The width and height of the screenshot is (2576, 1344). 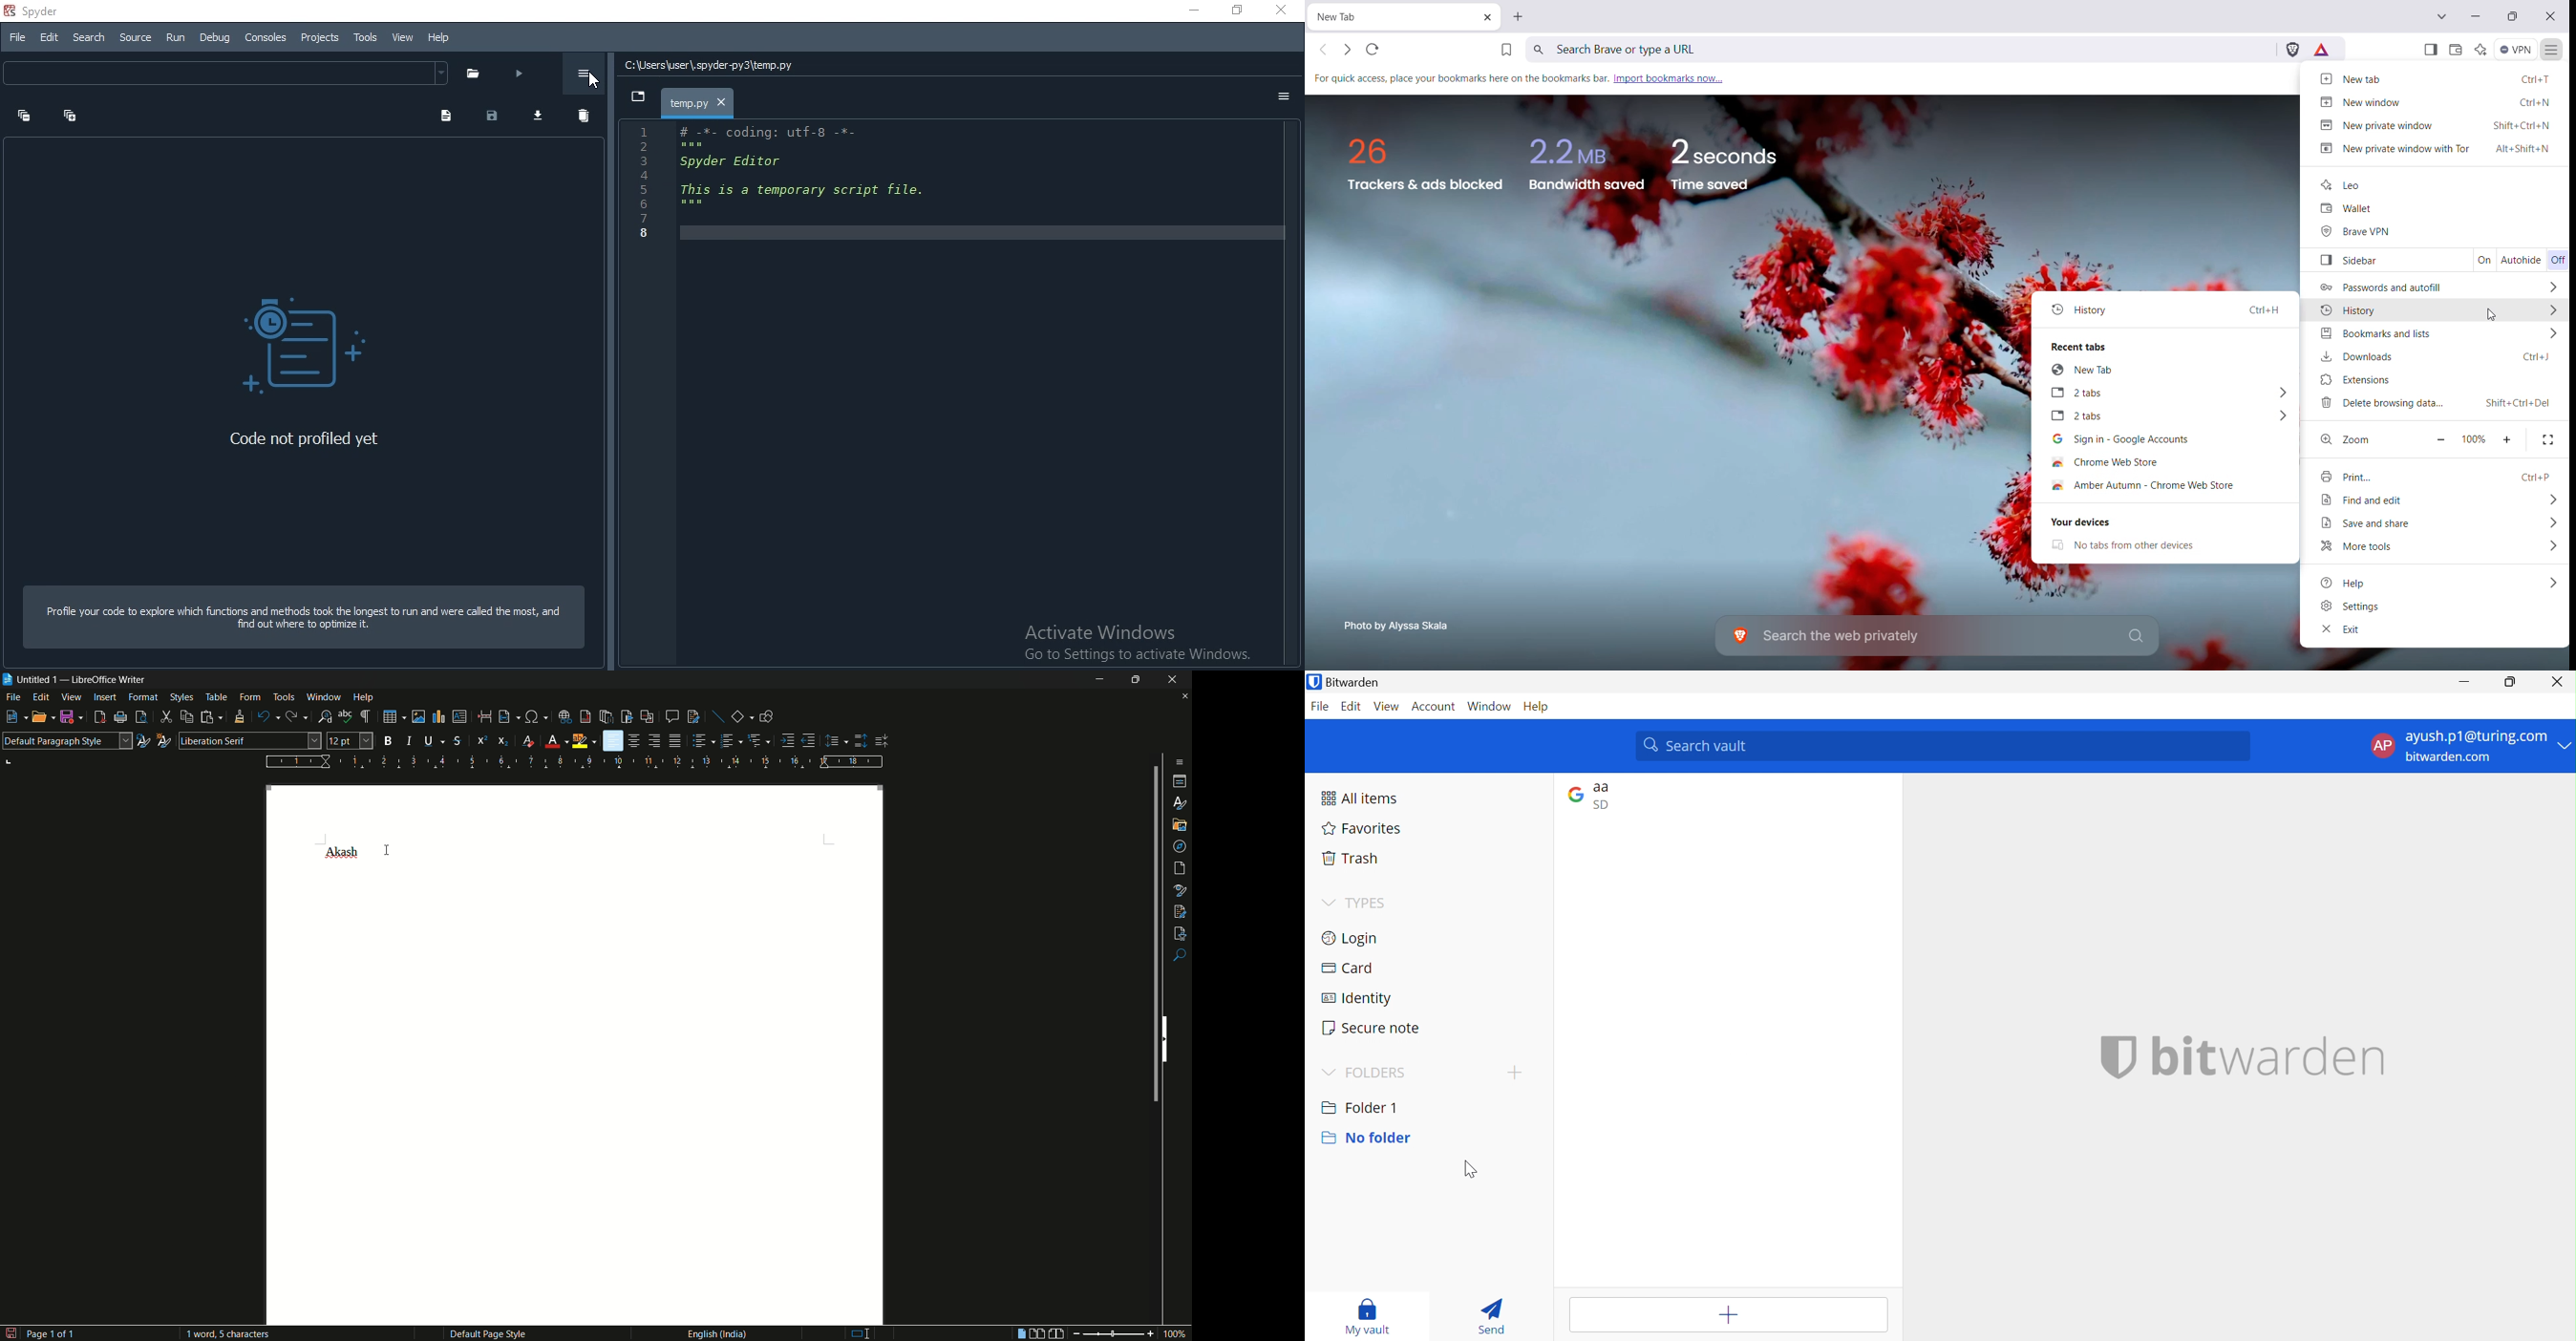 I want to click on bullet points, so click(x=700, y=741).